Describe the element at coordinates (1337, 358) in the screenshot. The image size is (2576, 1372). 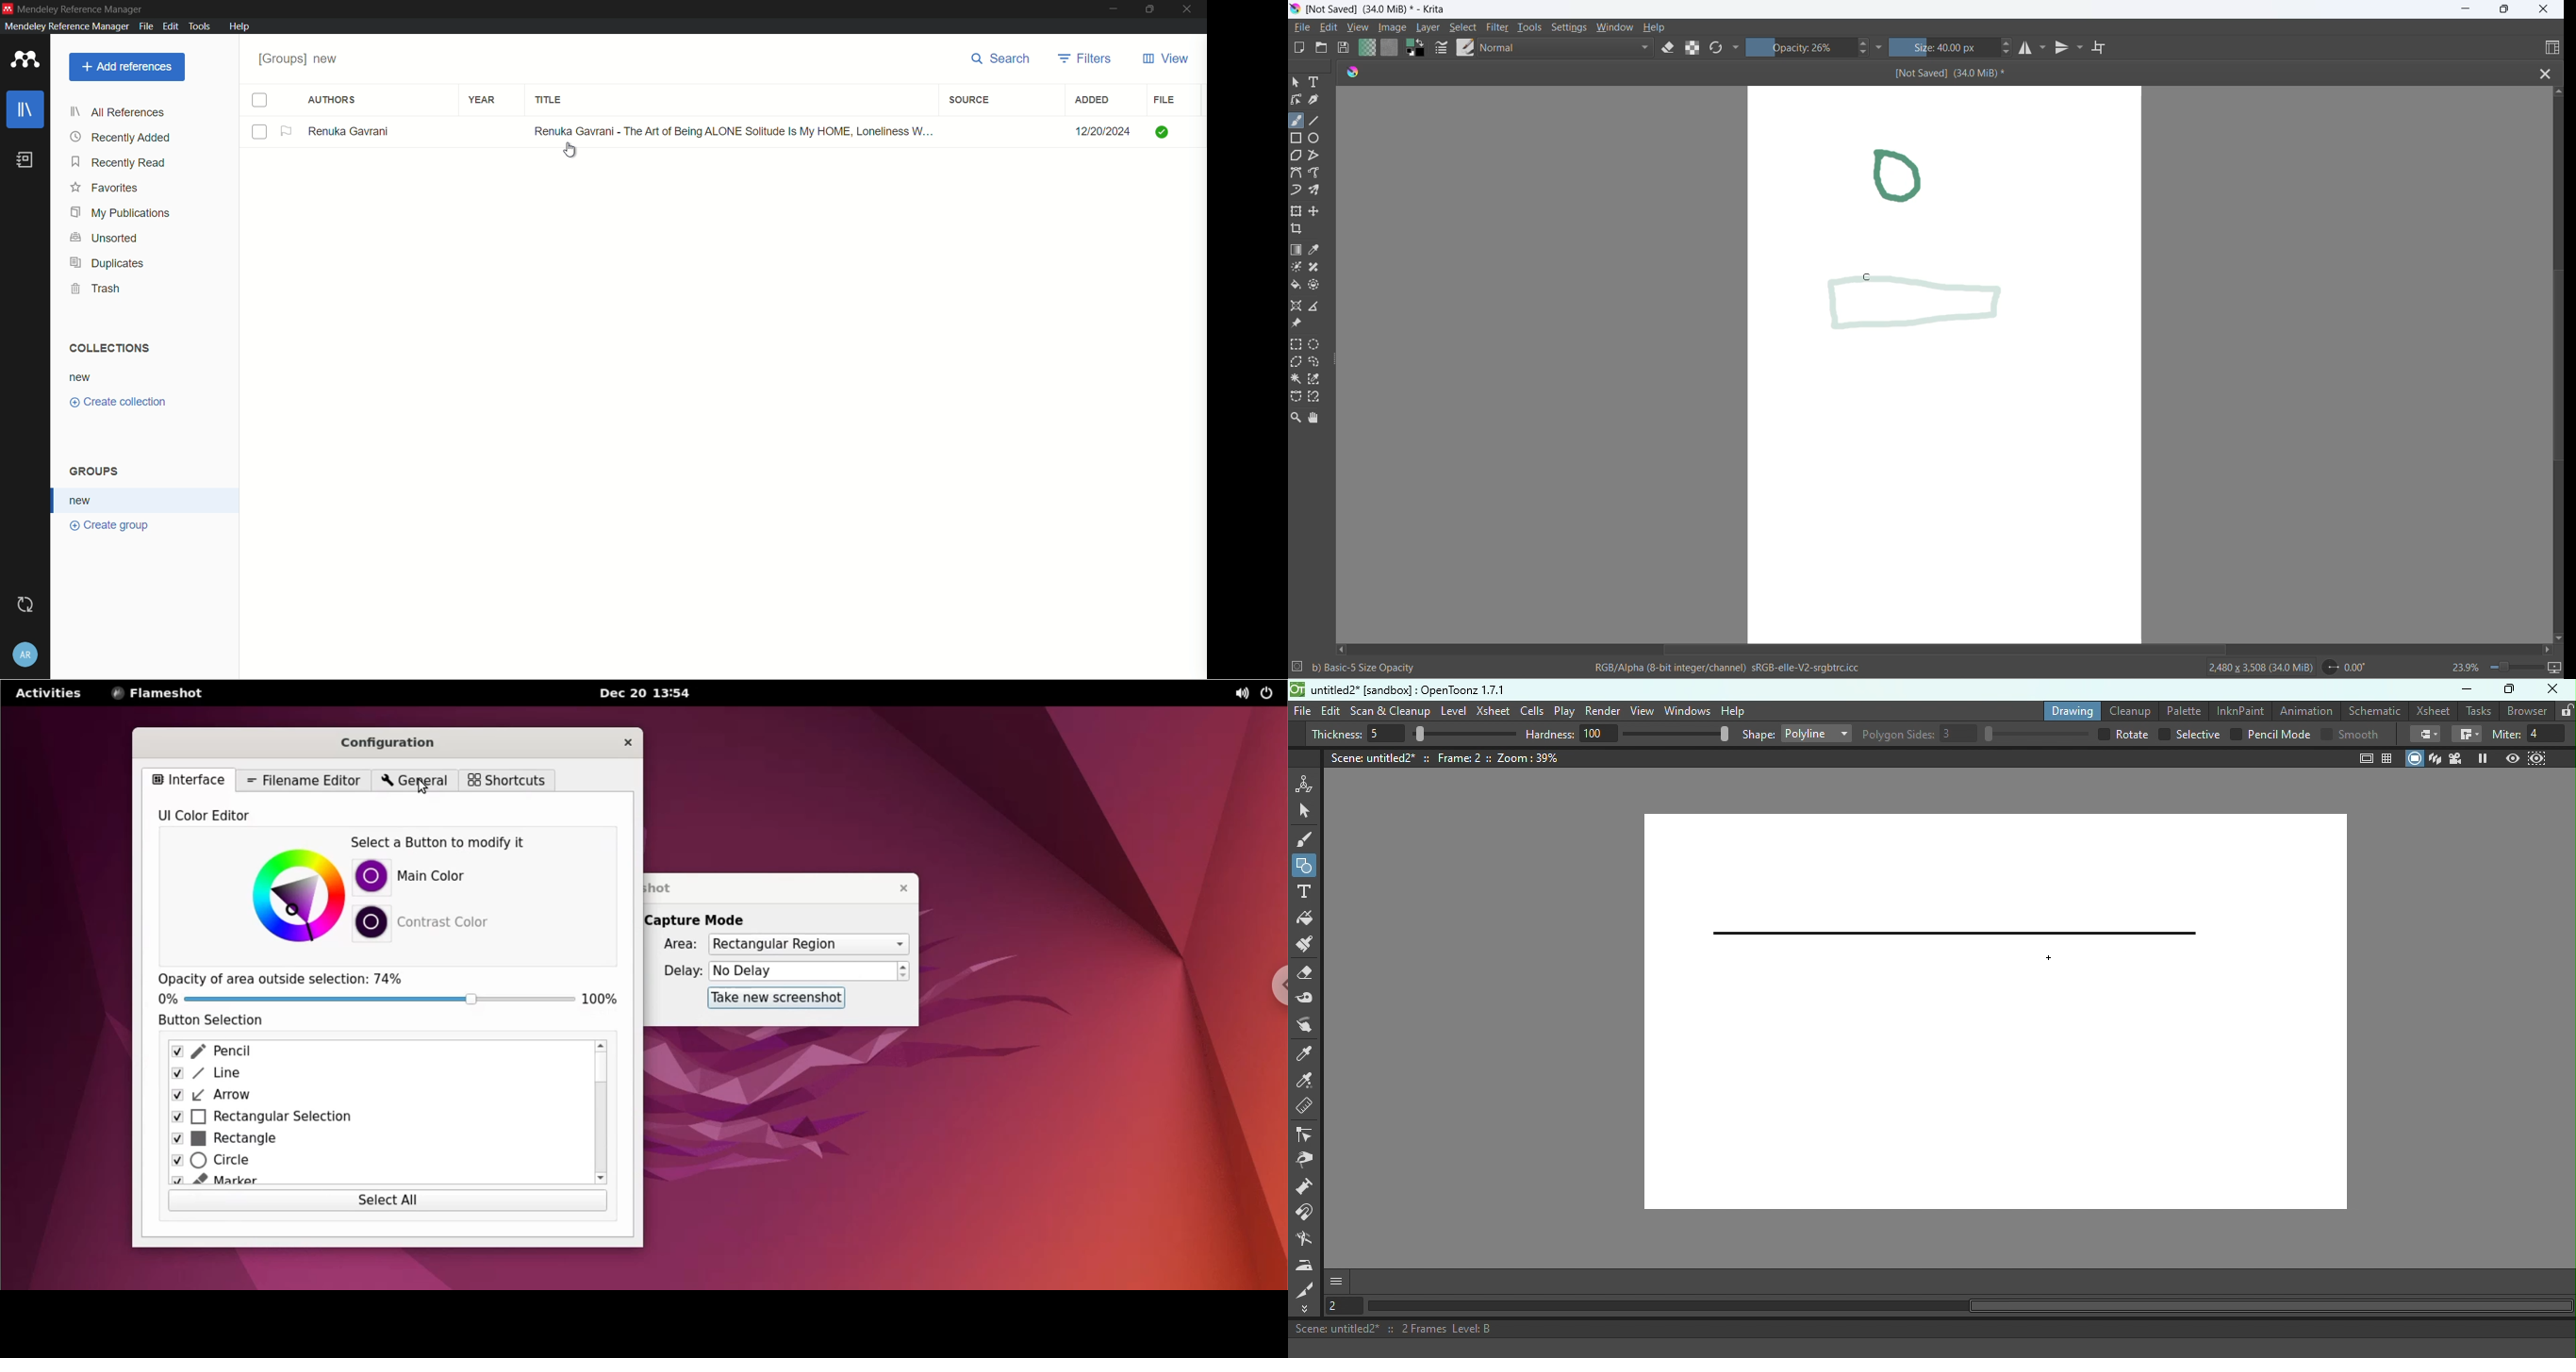
I see `resize` at that location.